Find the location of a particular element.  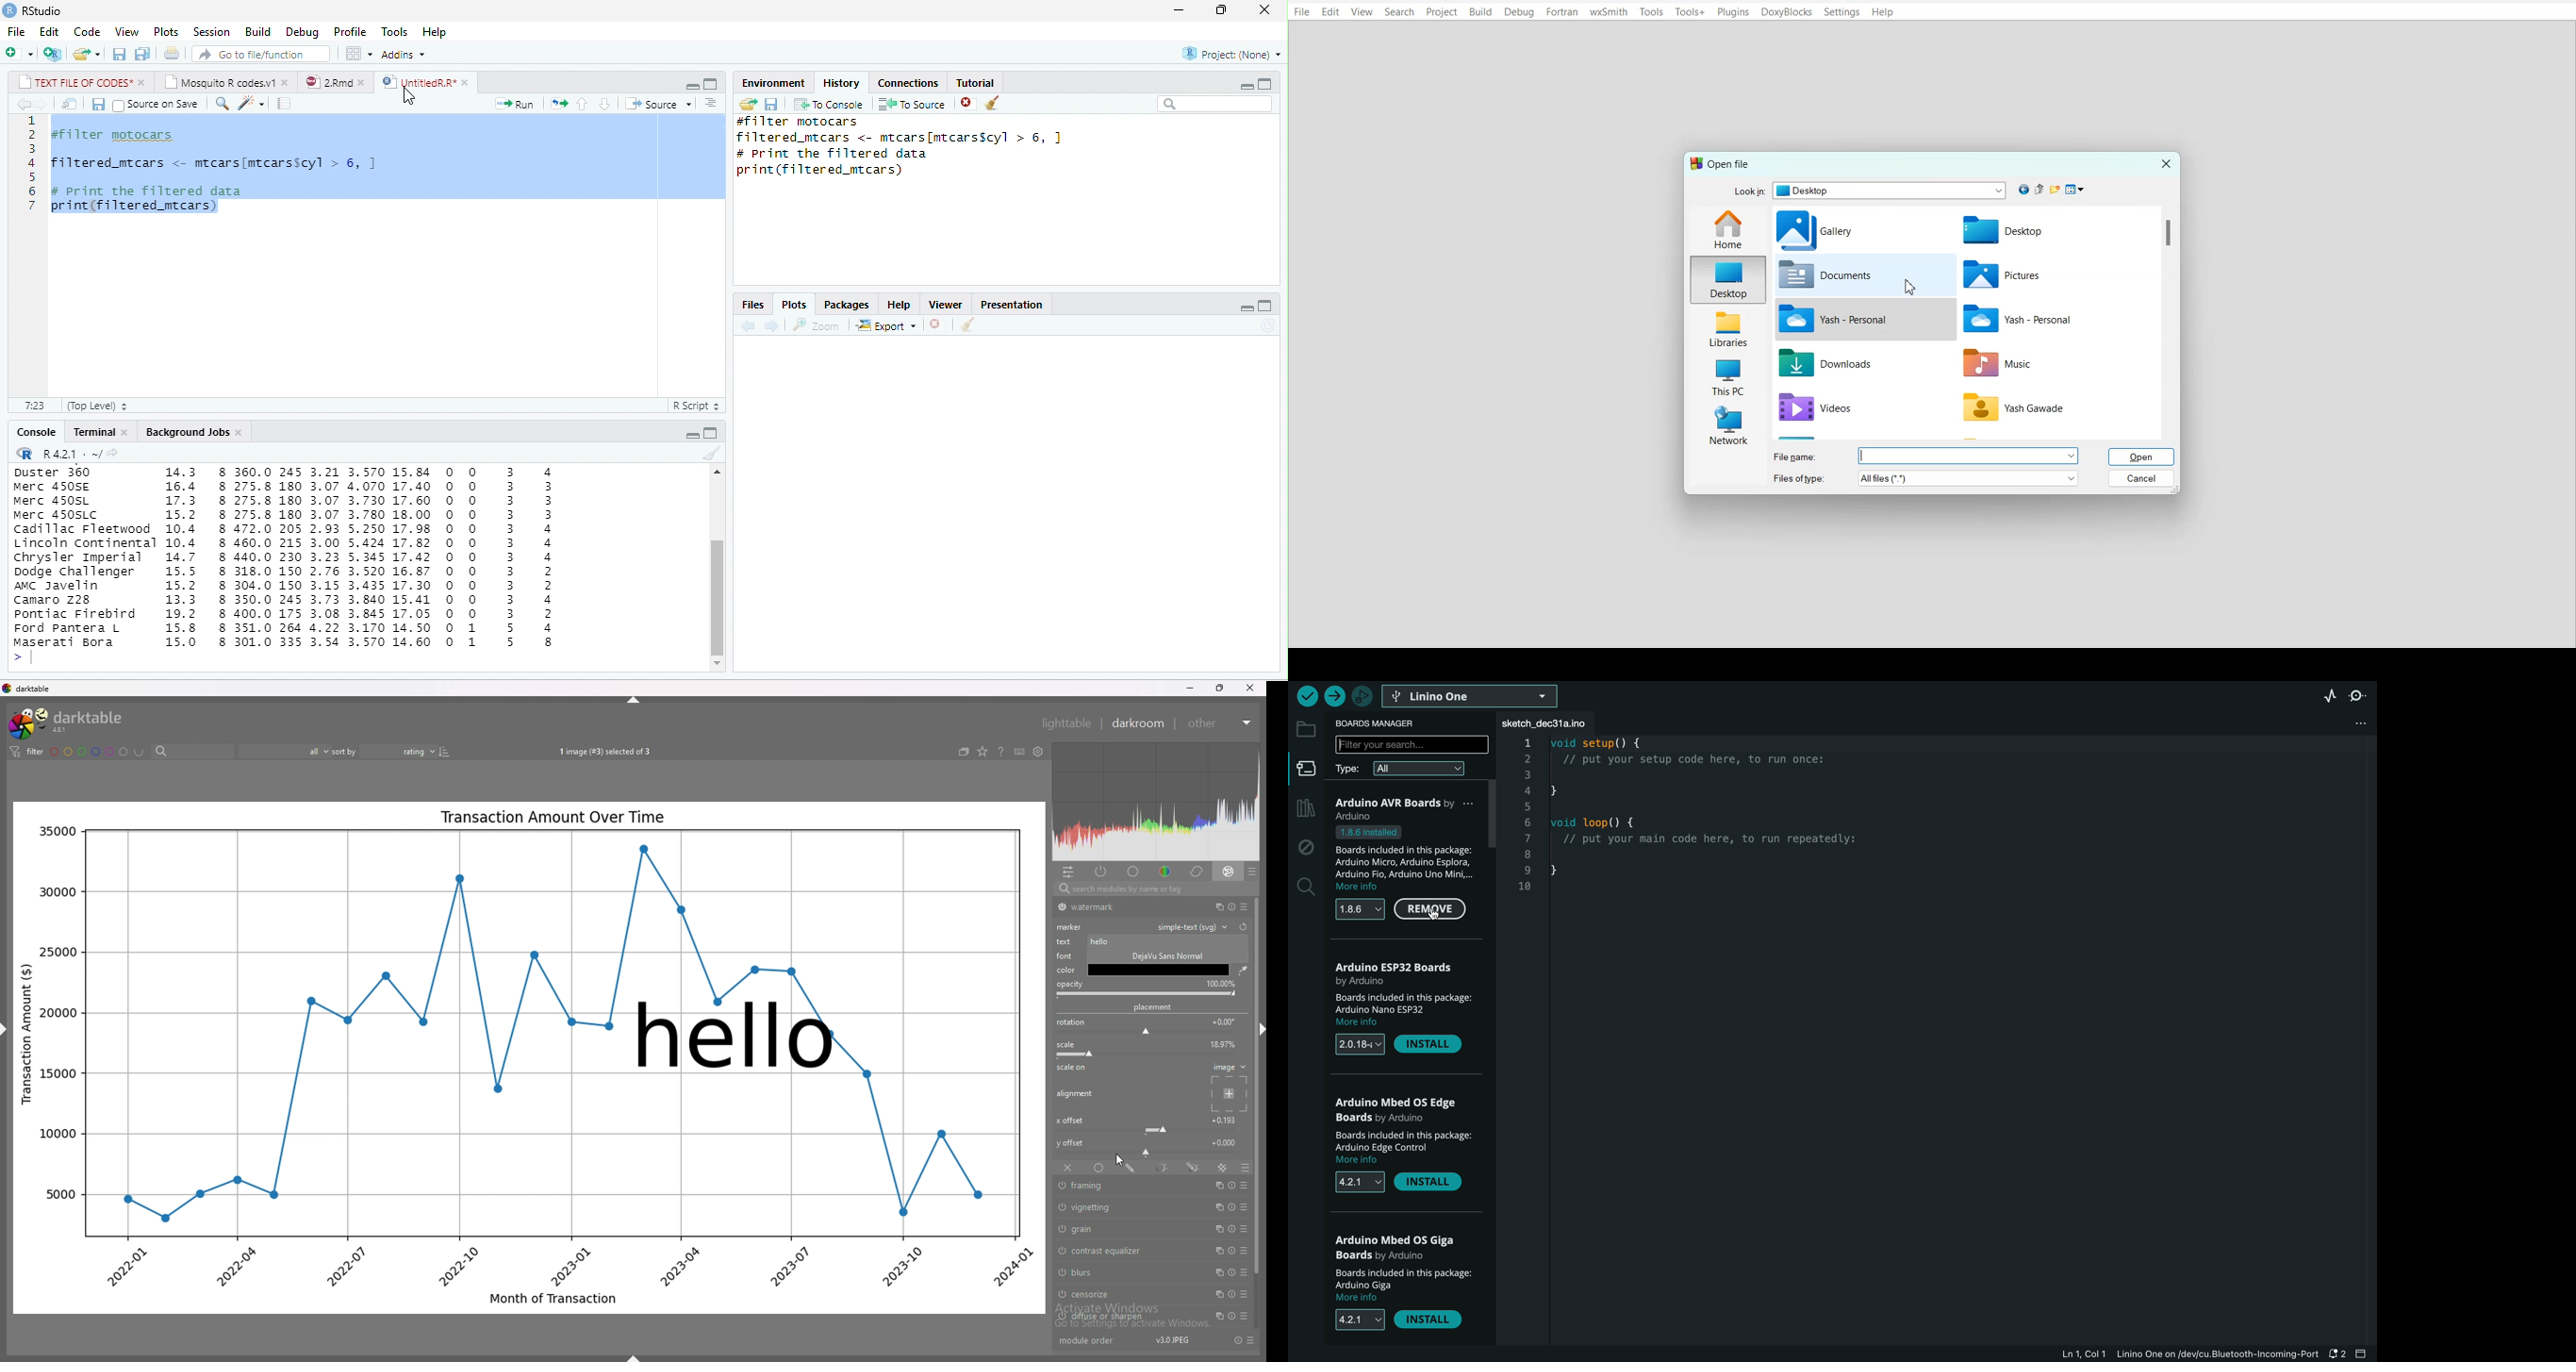

open file is located at coordinates (87, 55).